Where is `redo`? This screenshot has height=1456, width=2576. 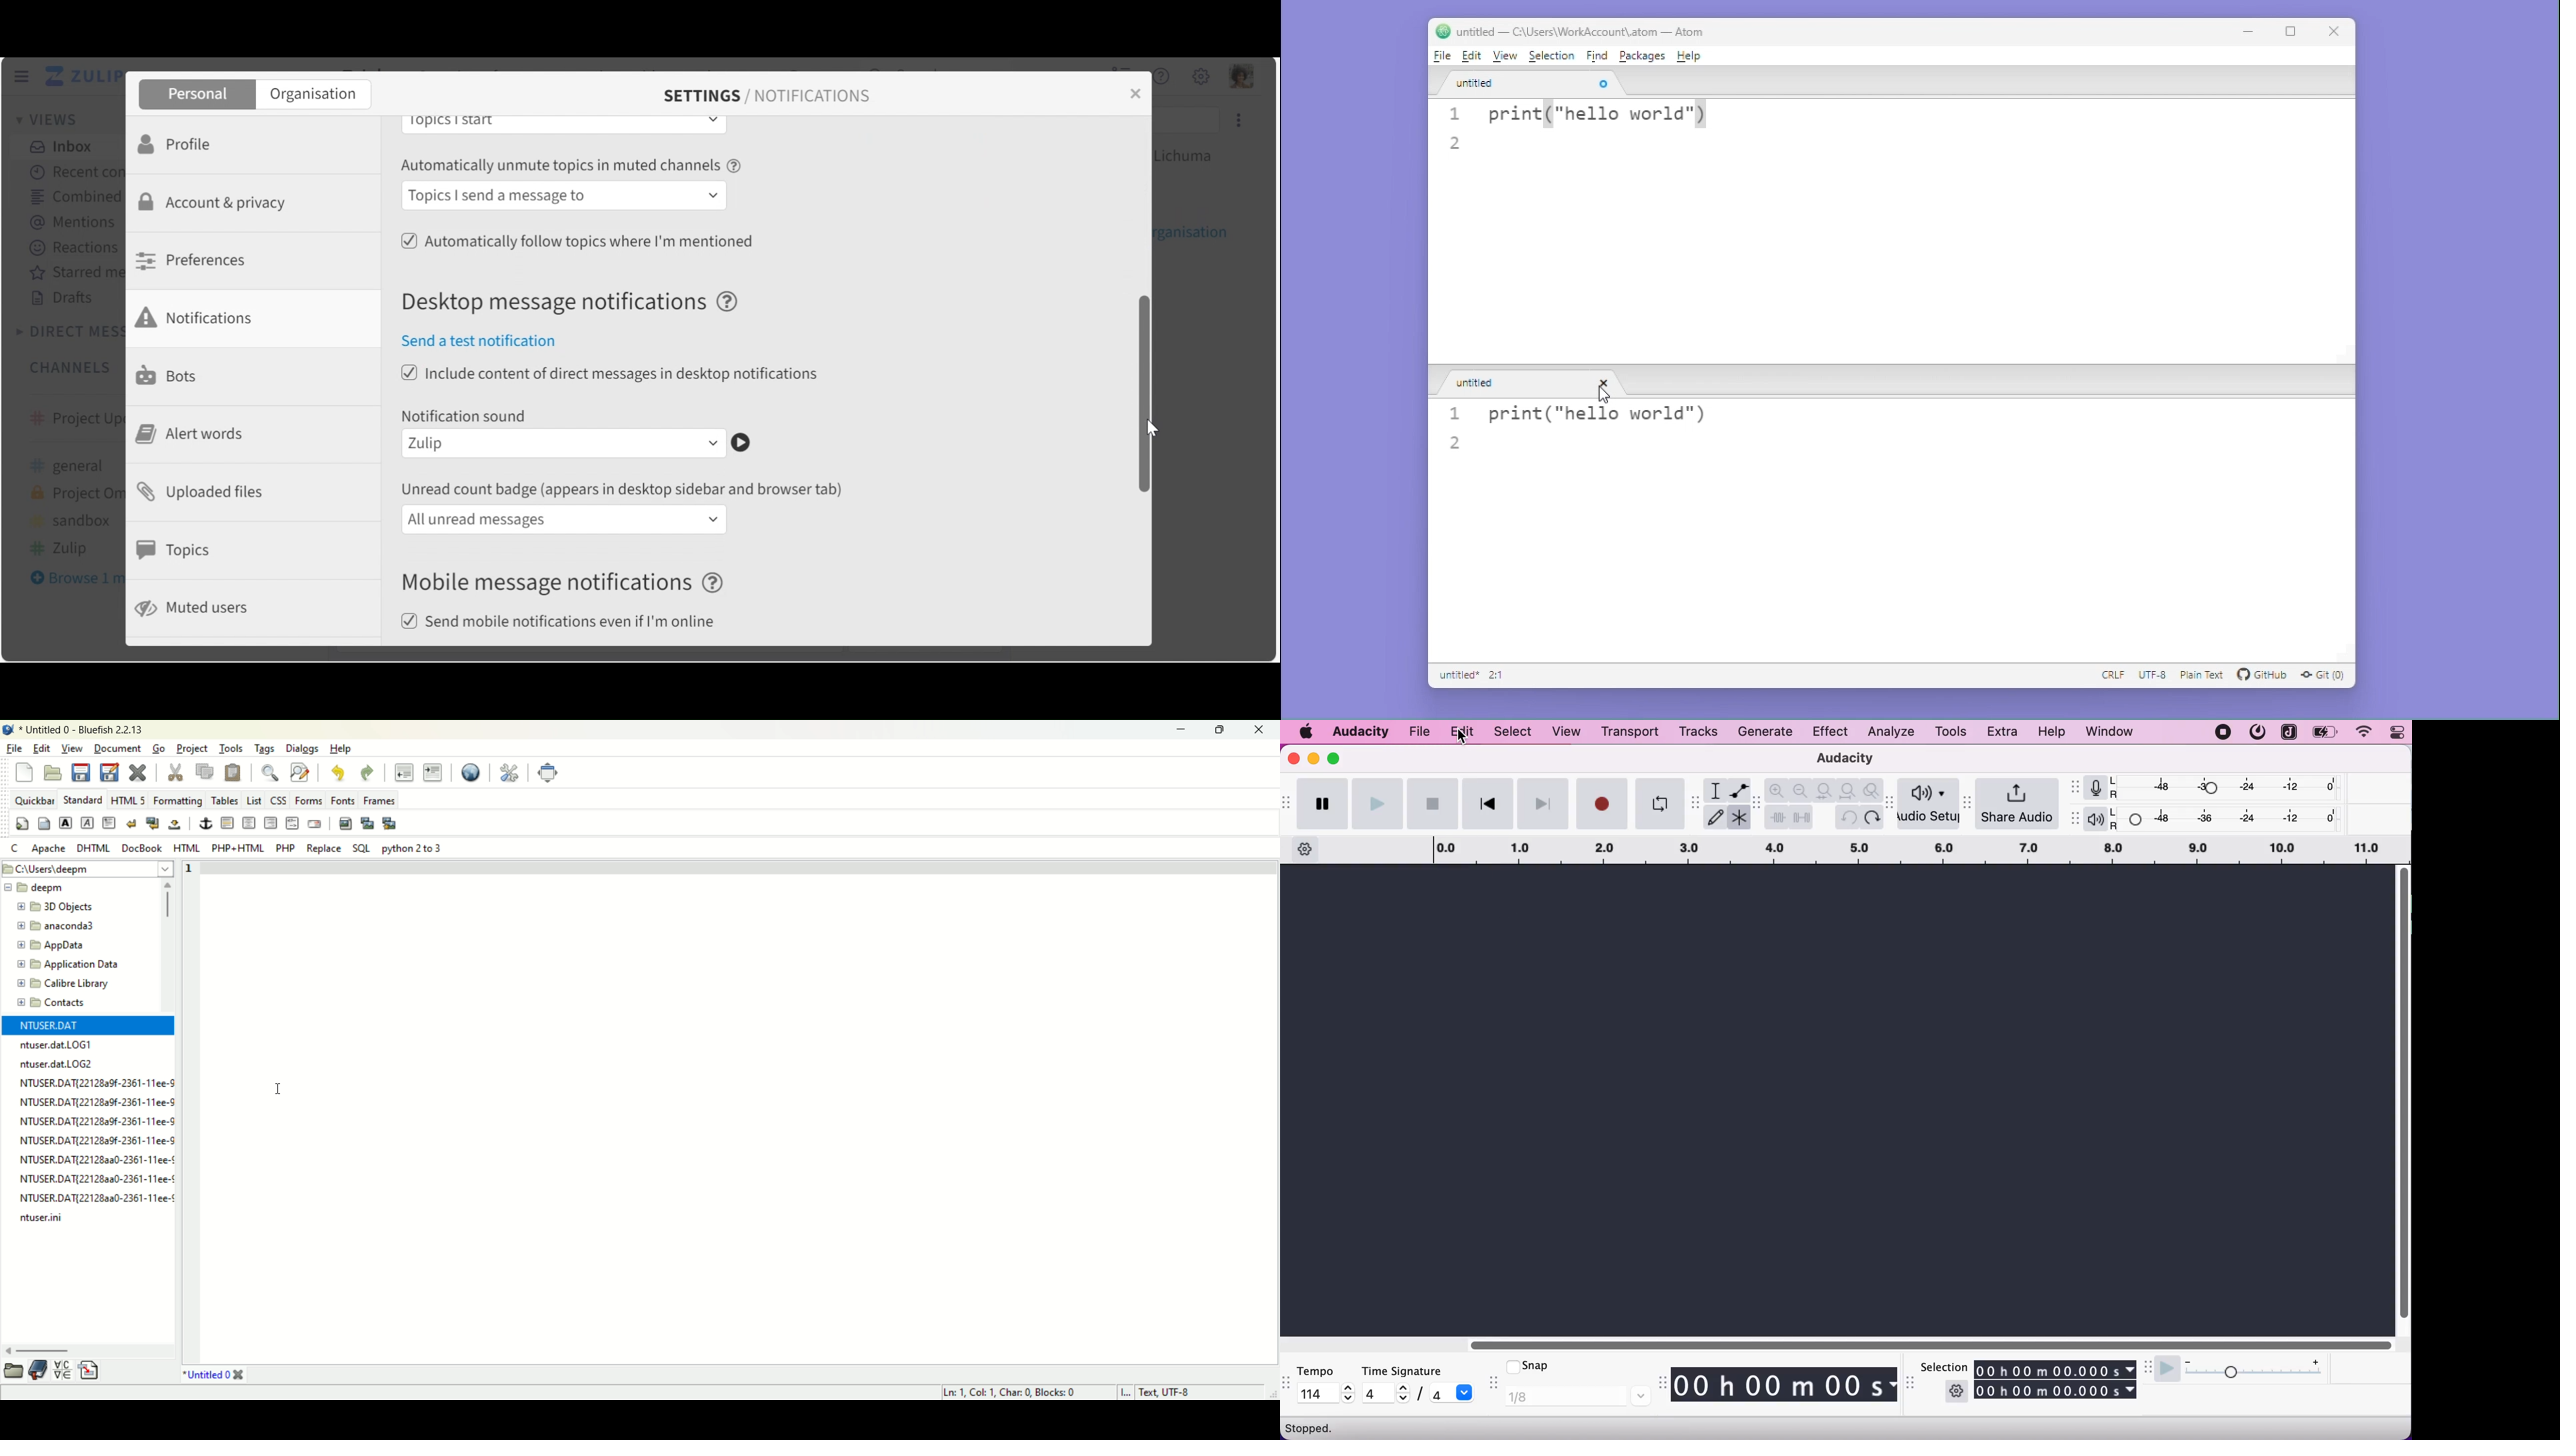
redo is located at coordinates (367, 772).